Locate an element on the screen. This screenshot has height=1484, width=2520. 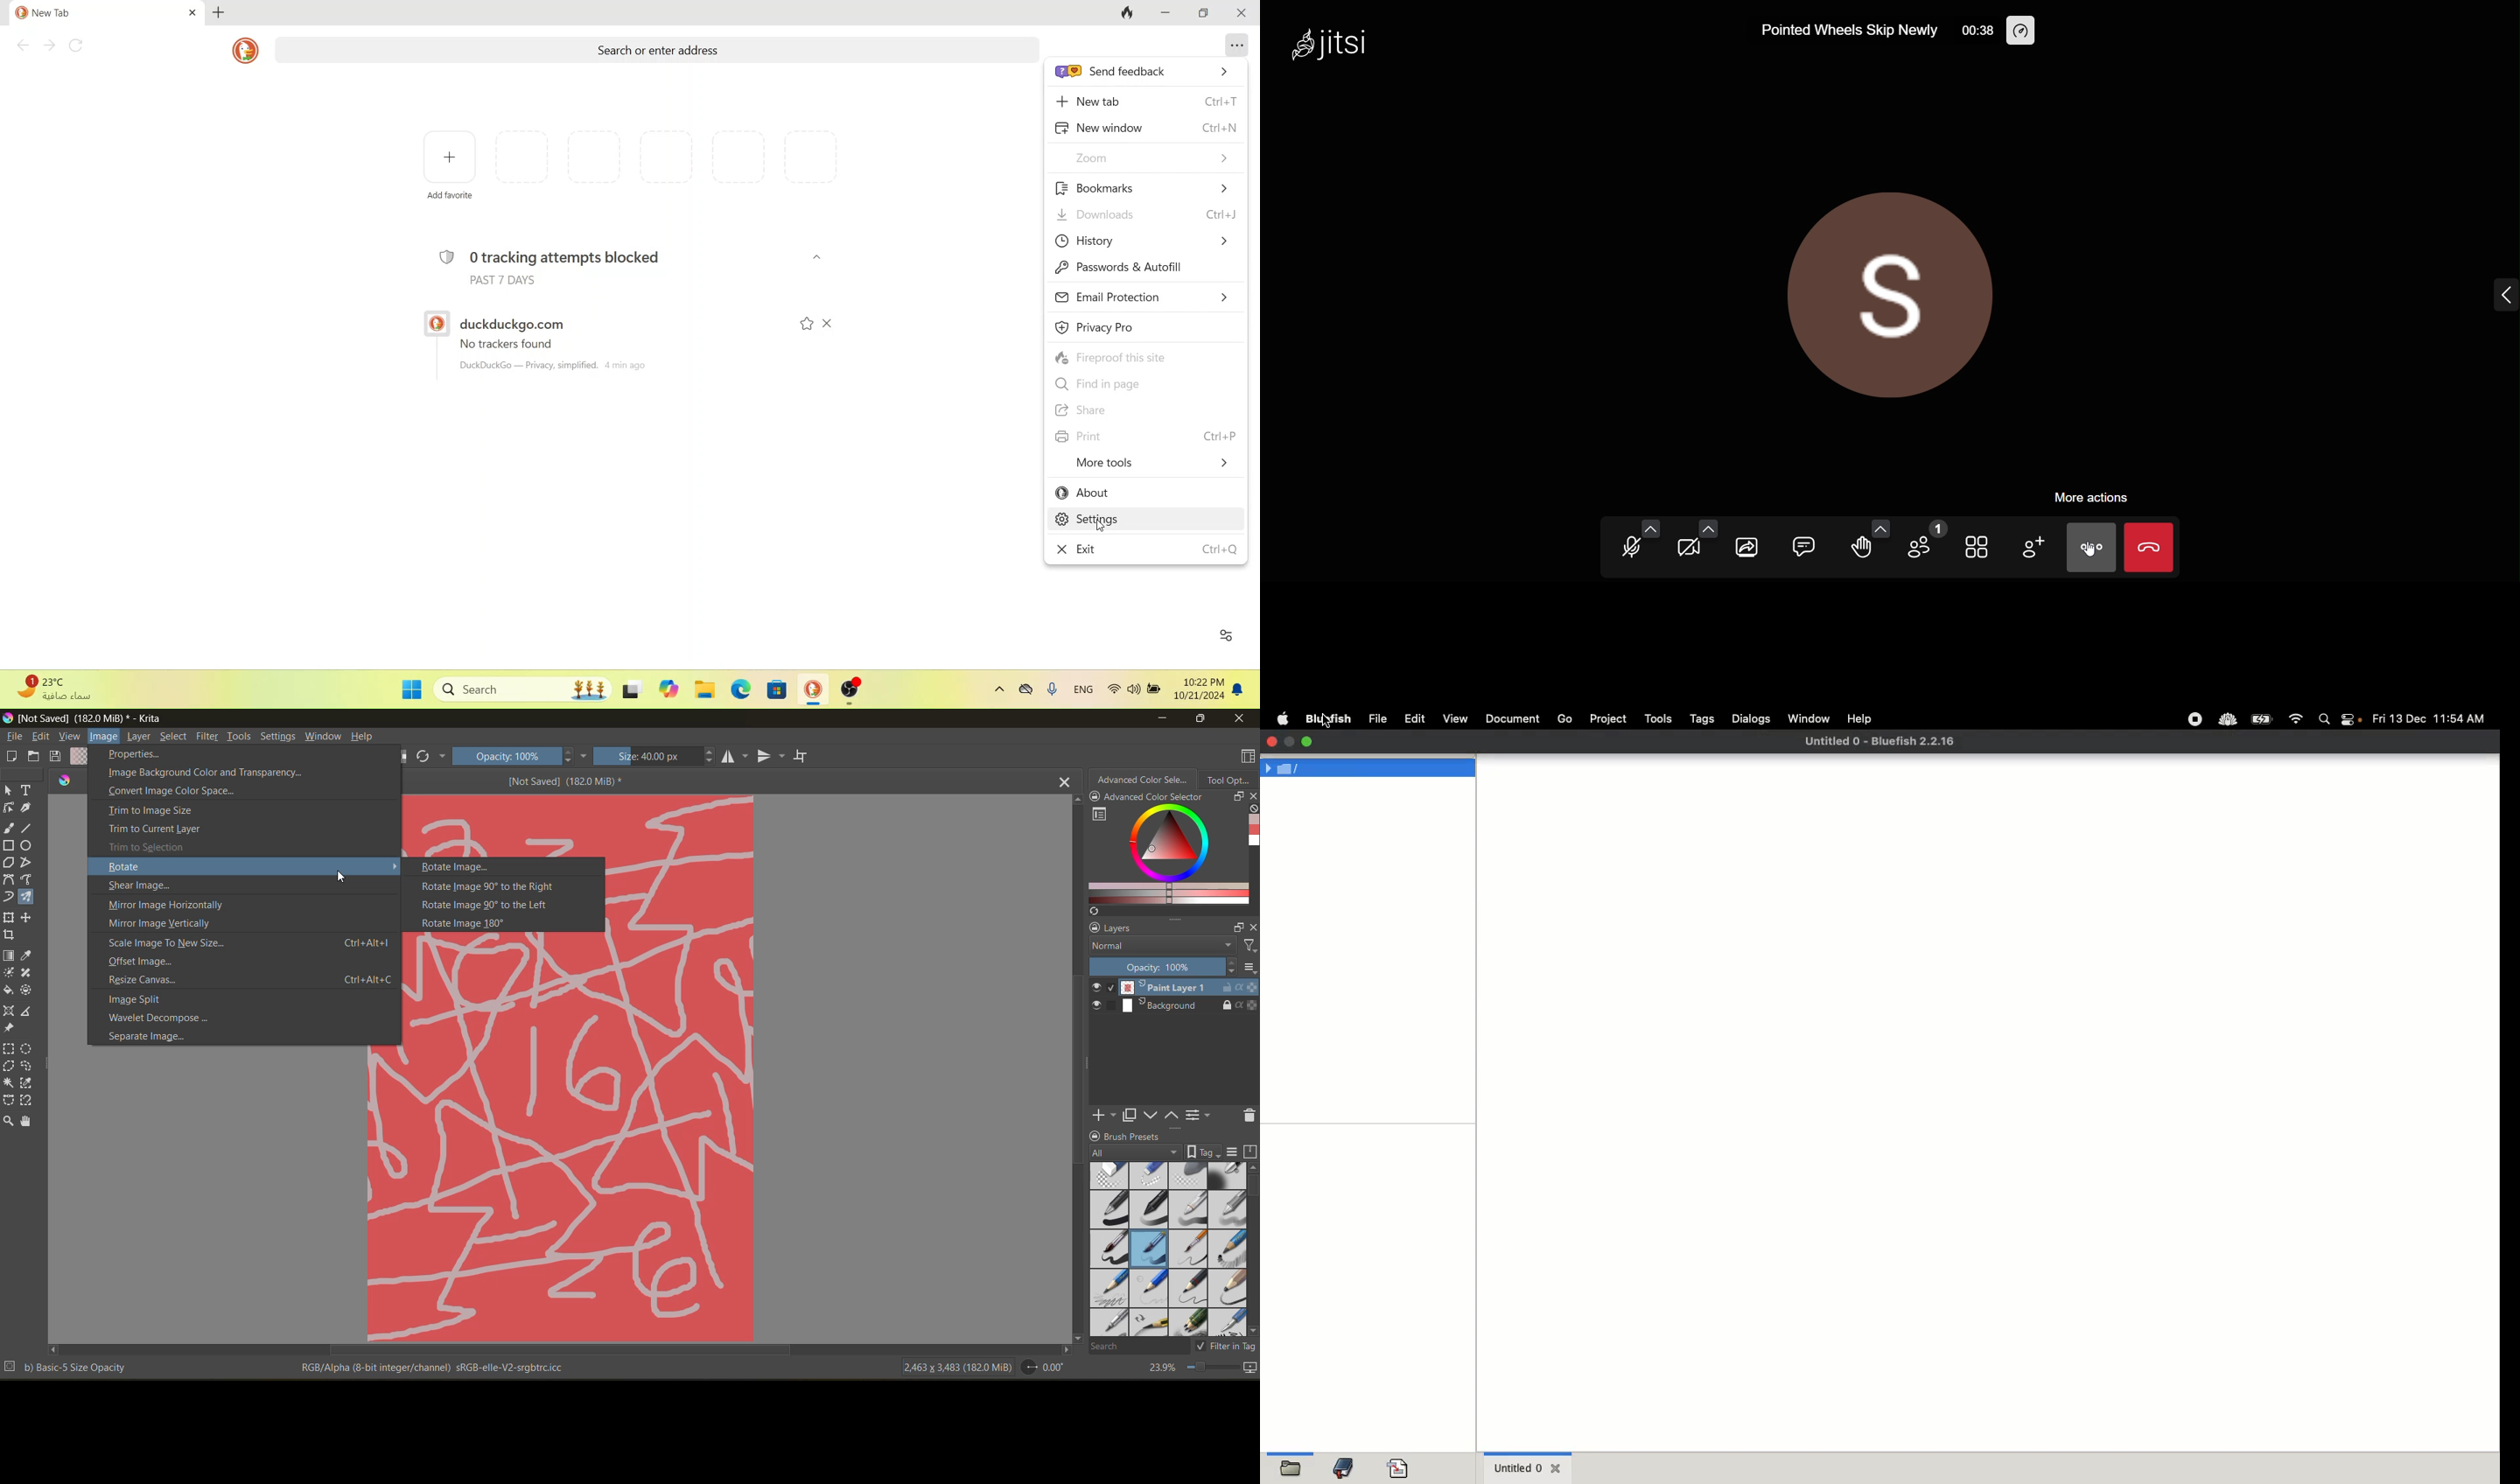
rotate image is located at coordinates (461, 868).